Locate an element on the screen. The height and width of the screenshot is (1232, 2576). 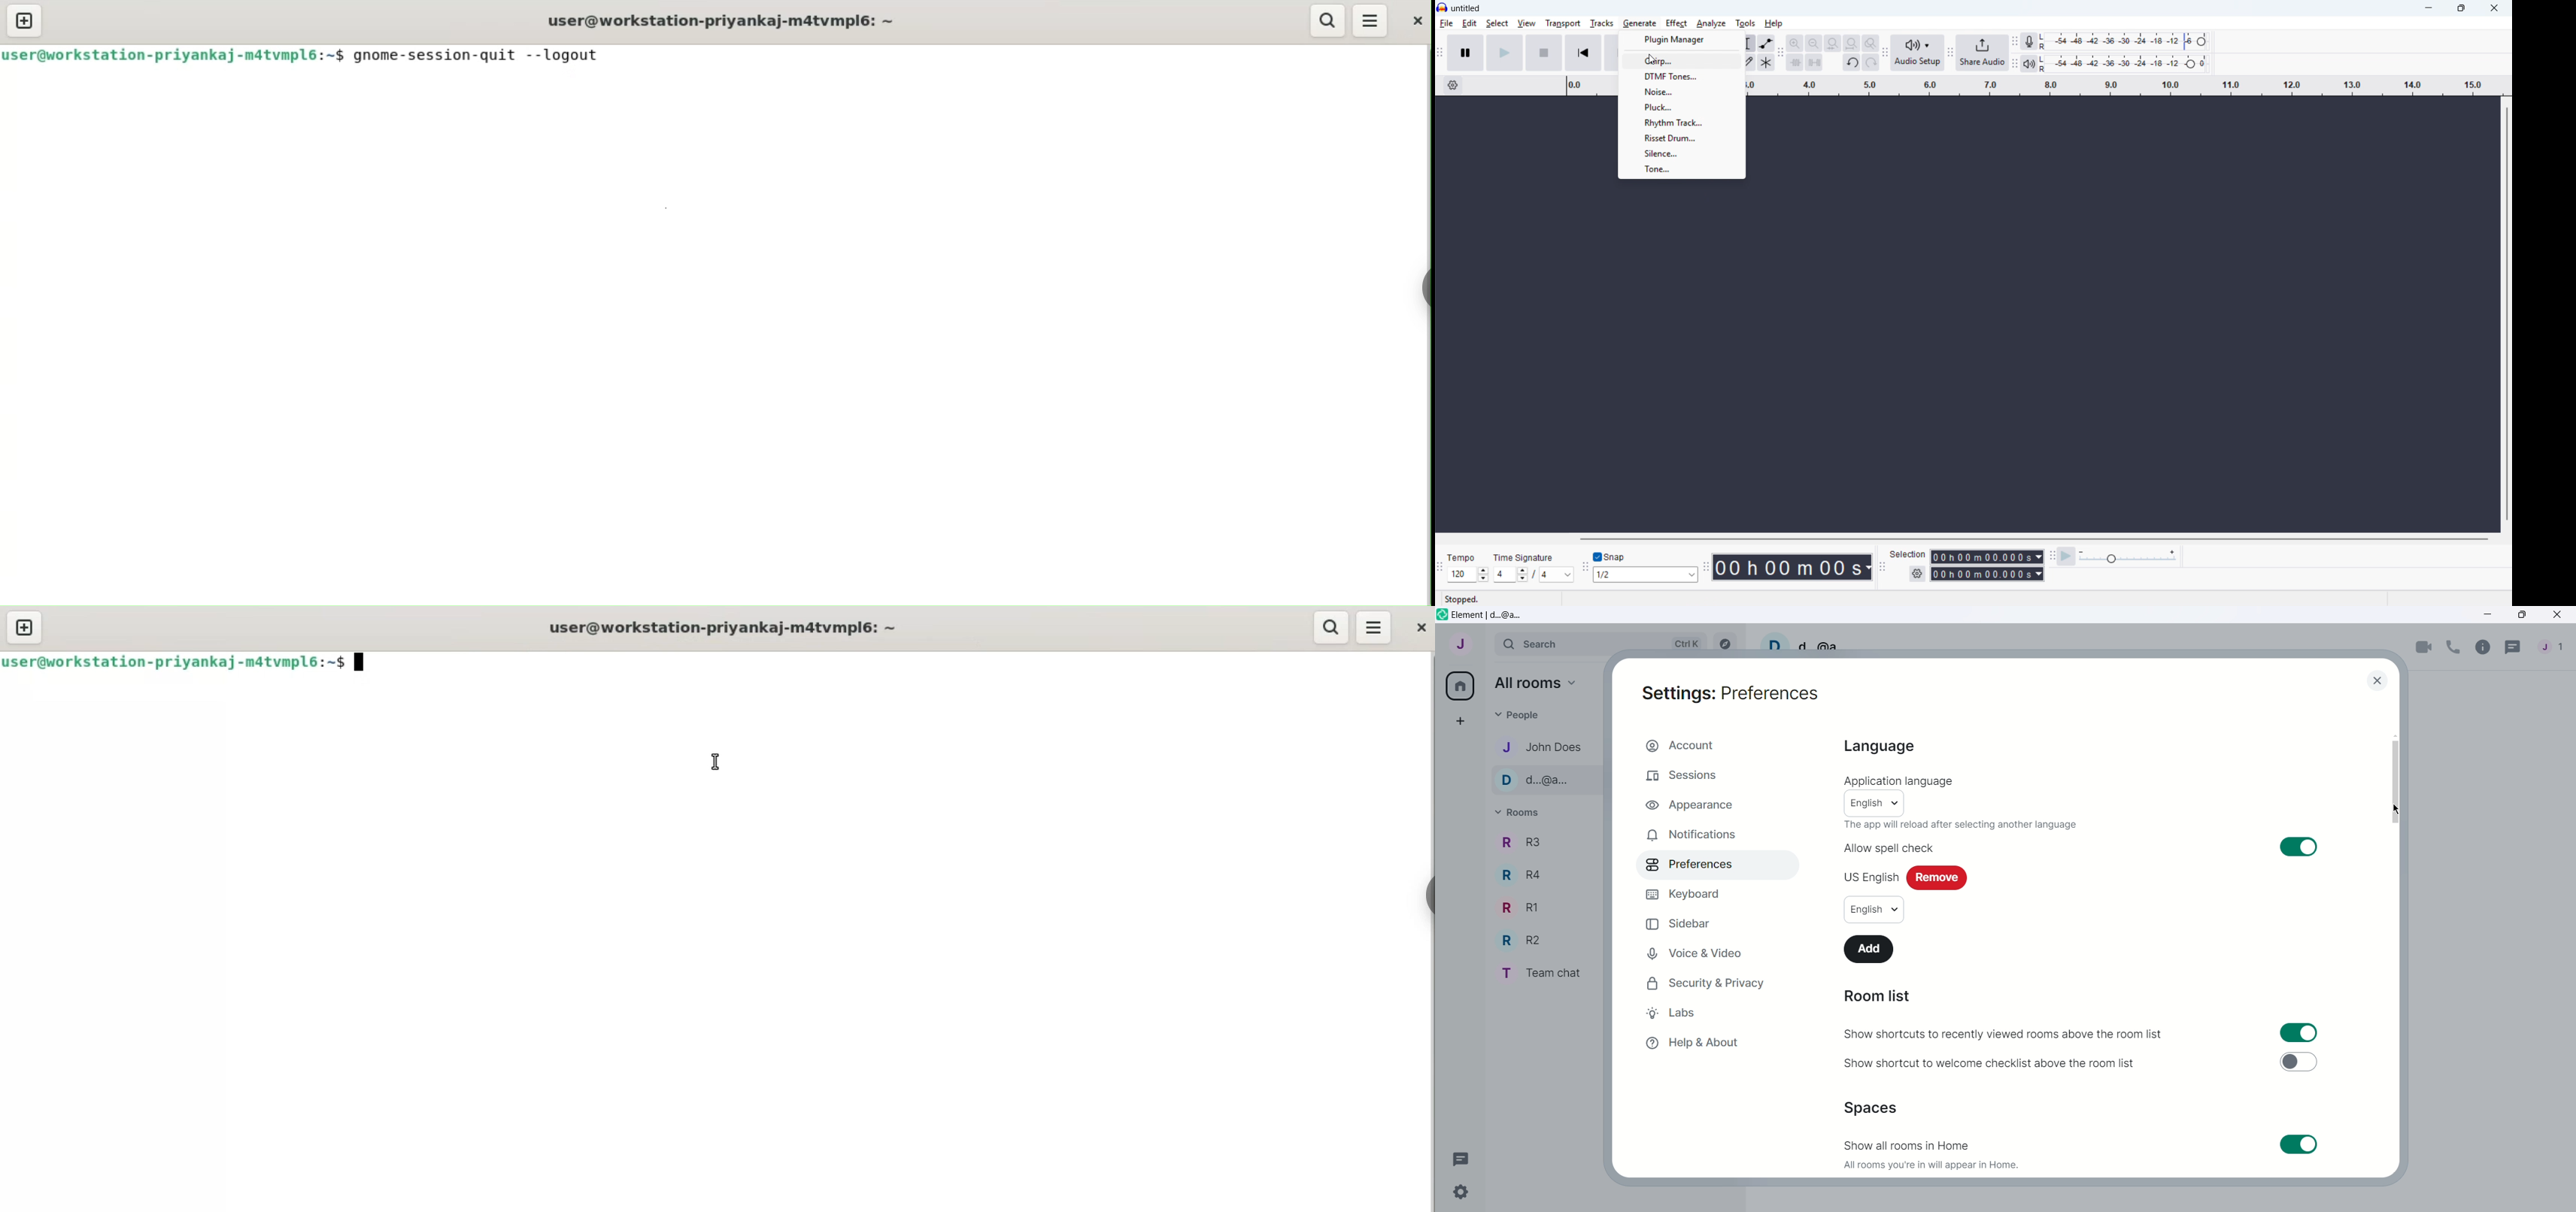
User profile picture and settings is located at coordinates (1774, 641).